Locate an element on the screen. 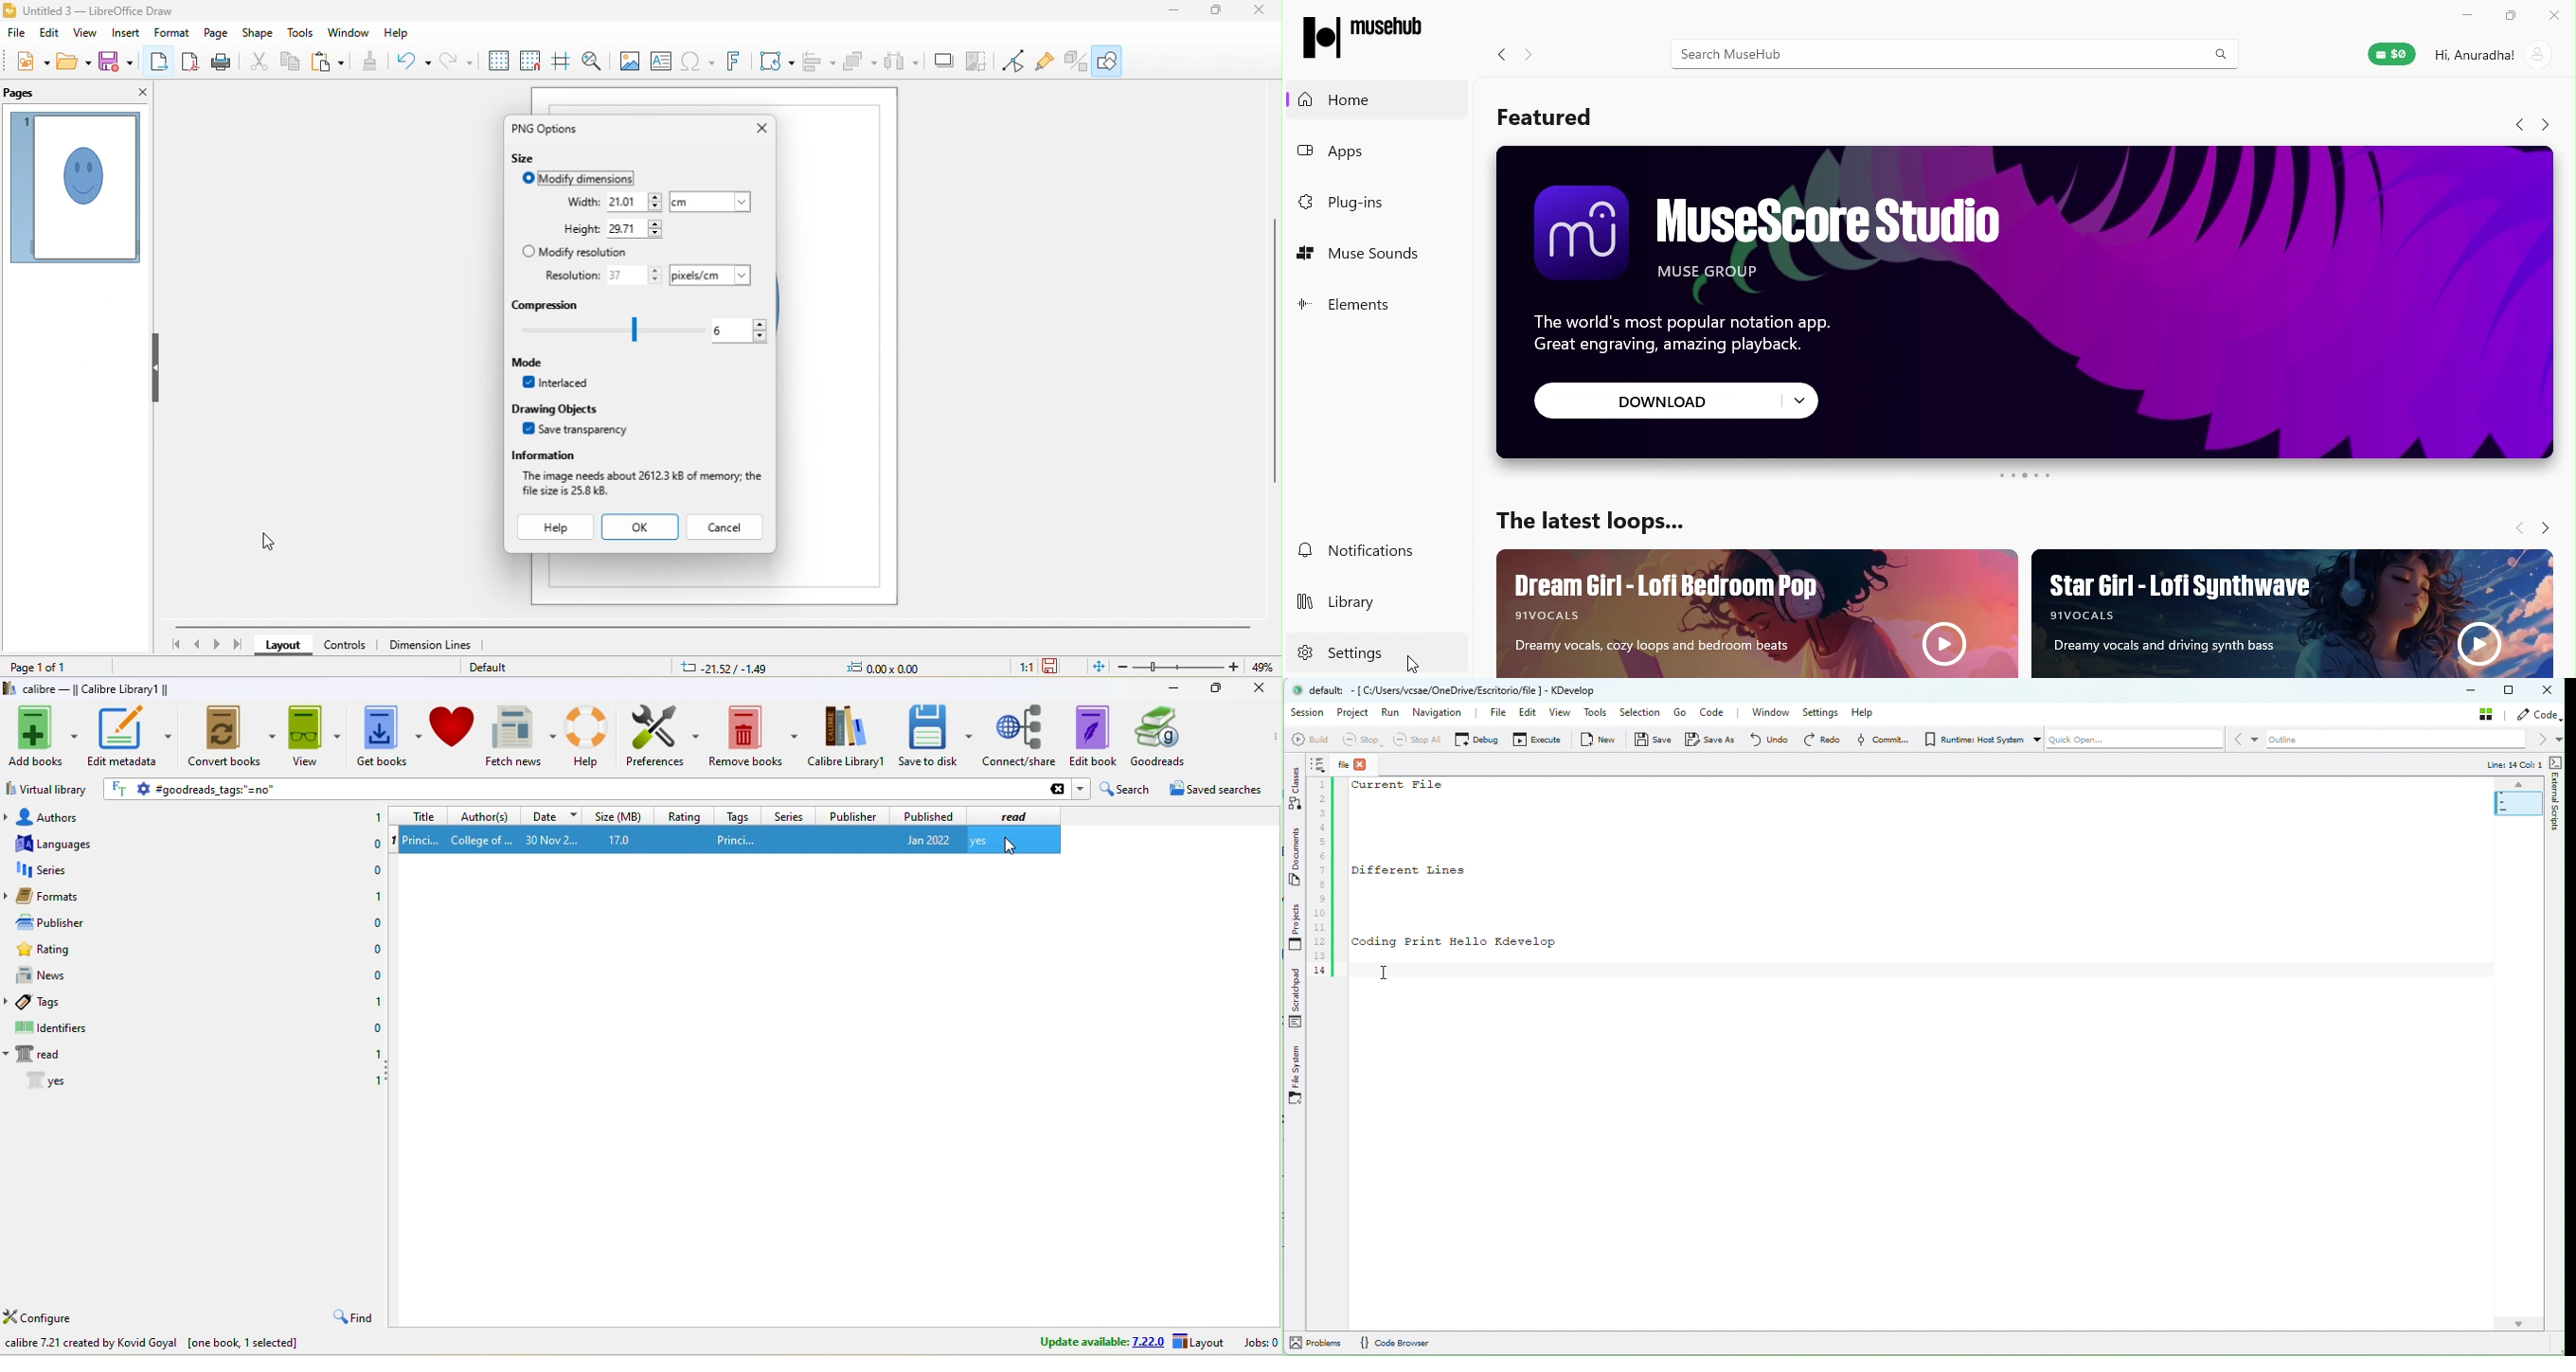 This screenshot has width=2576, height=1372. size is located at coordinates (527, 159).